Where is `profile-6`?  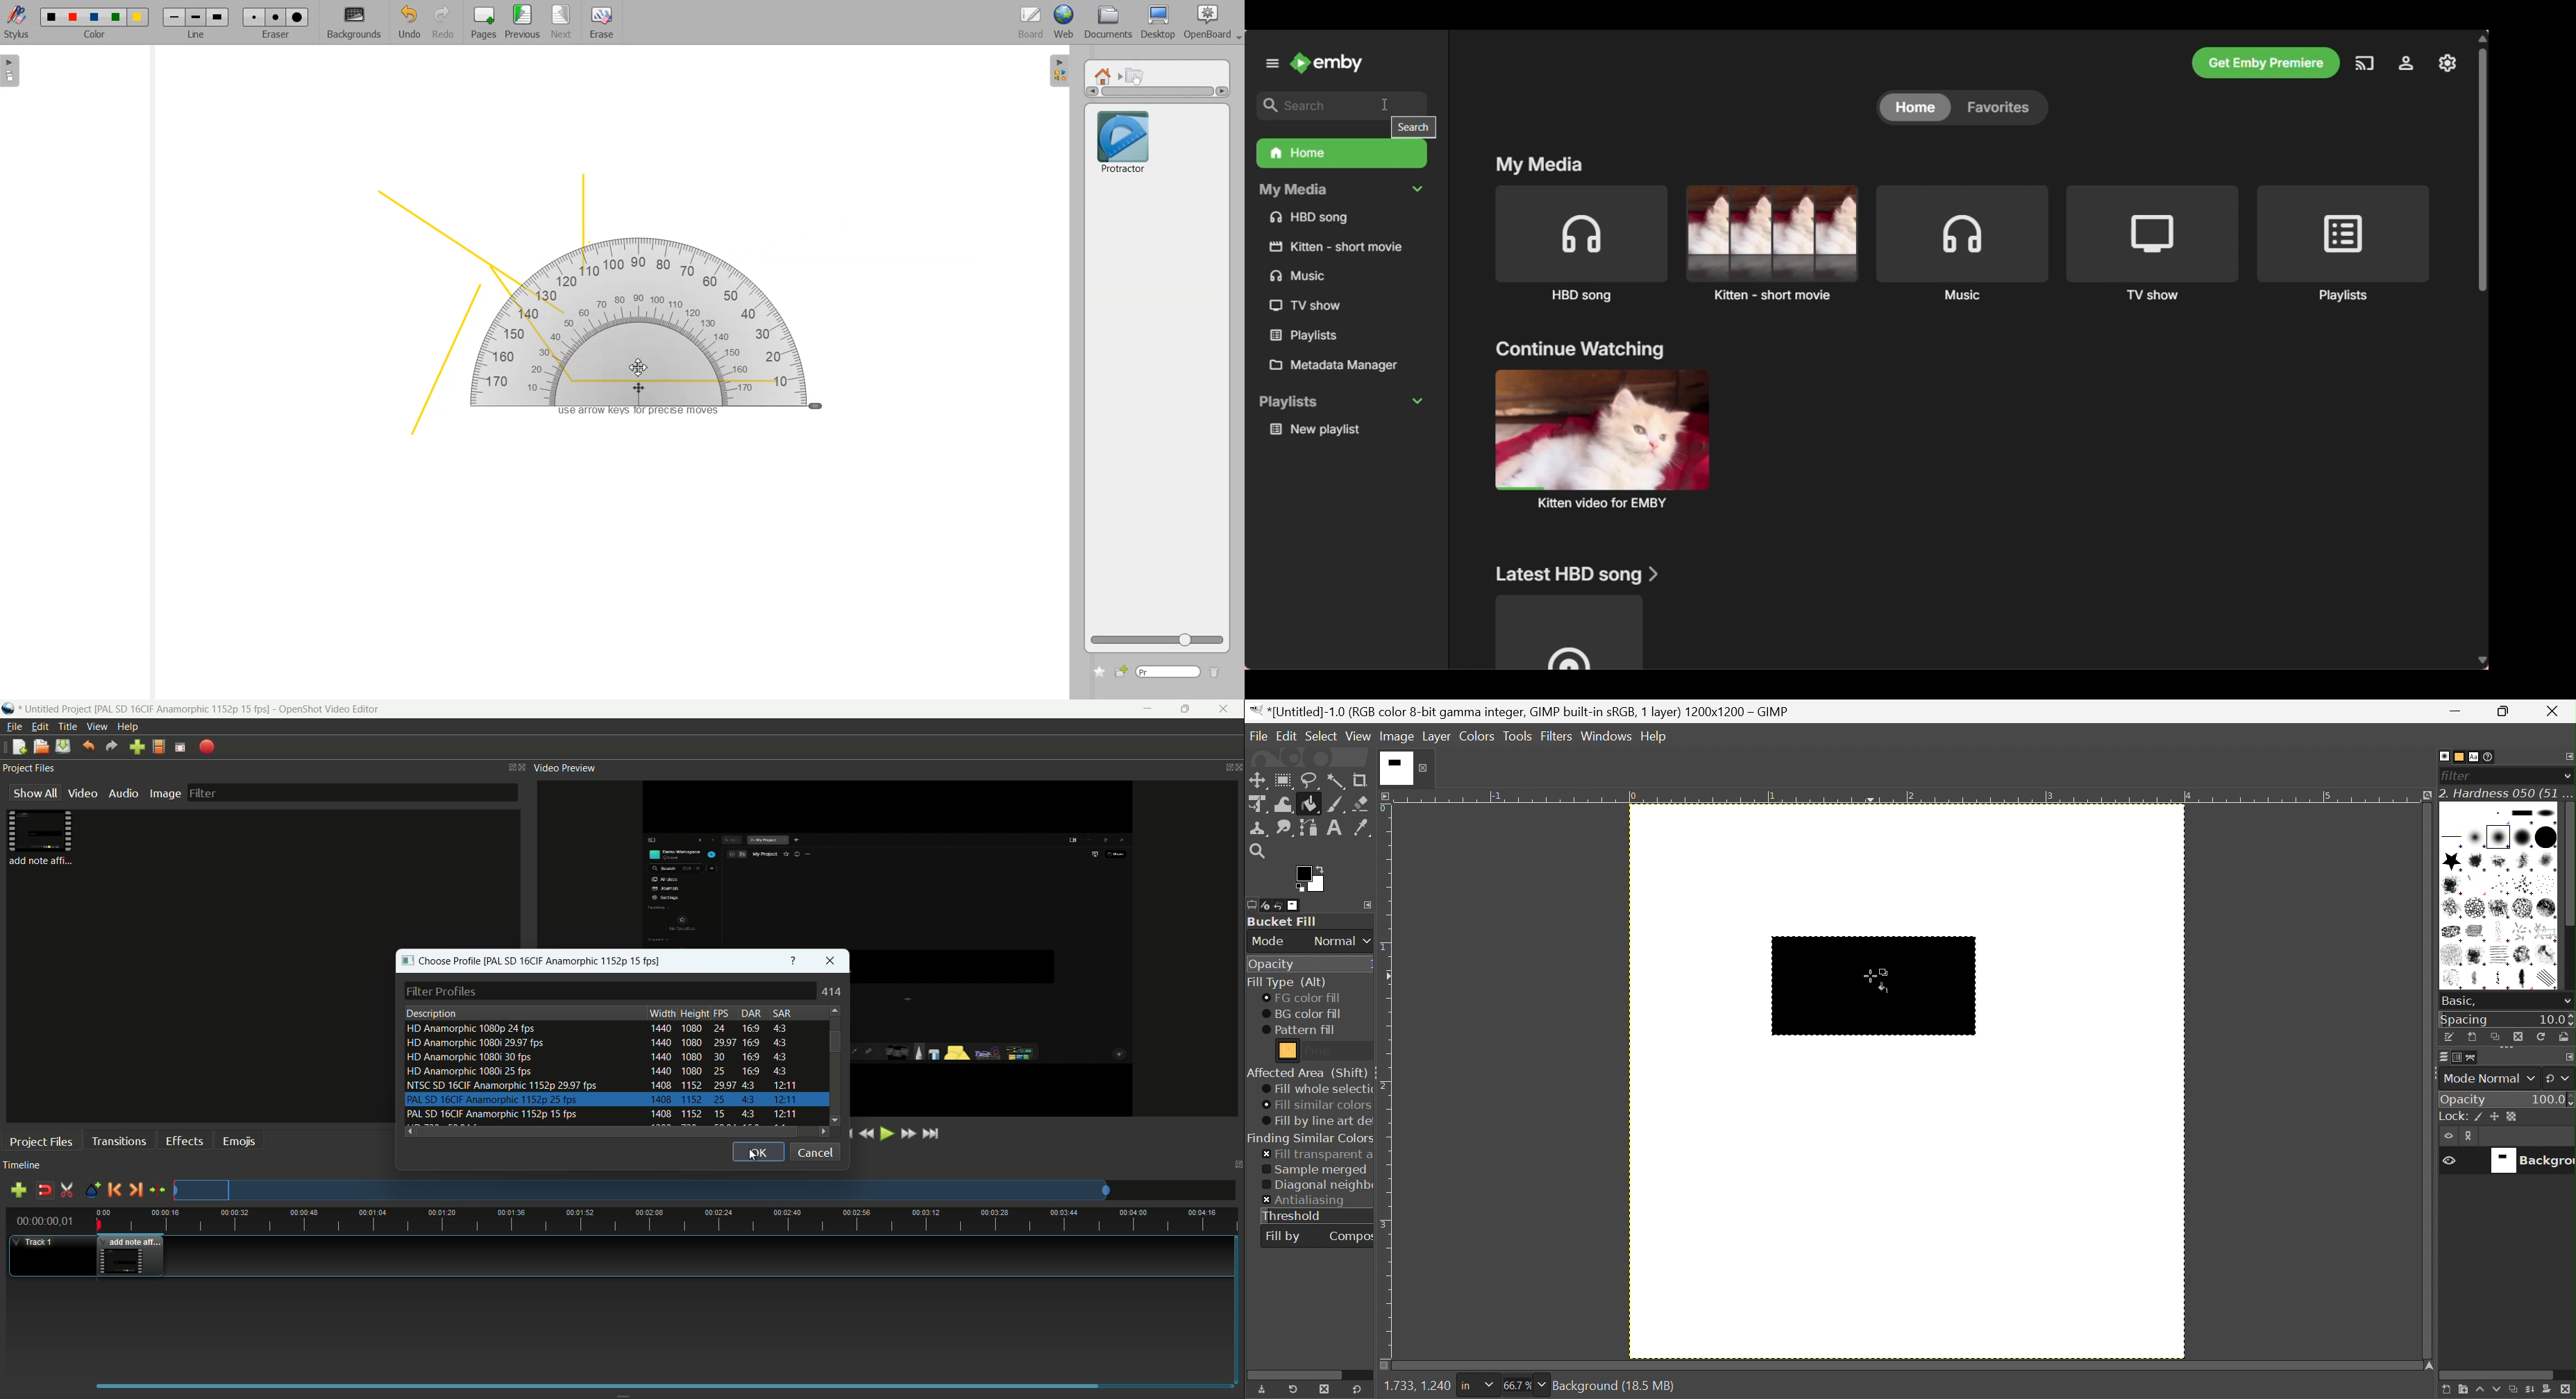 profile-6 is located at coordinates (601, 1099).